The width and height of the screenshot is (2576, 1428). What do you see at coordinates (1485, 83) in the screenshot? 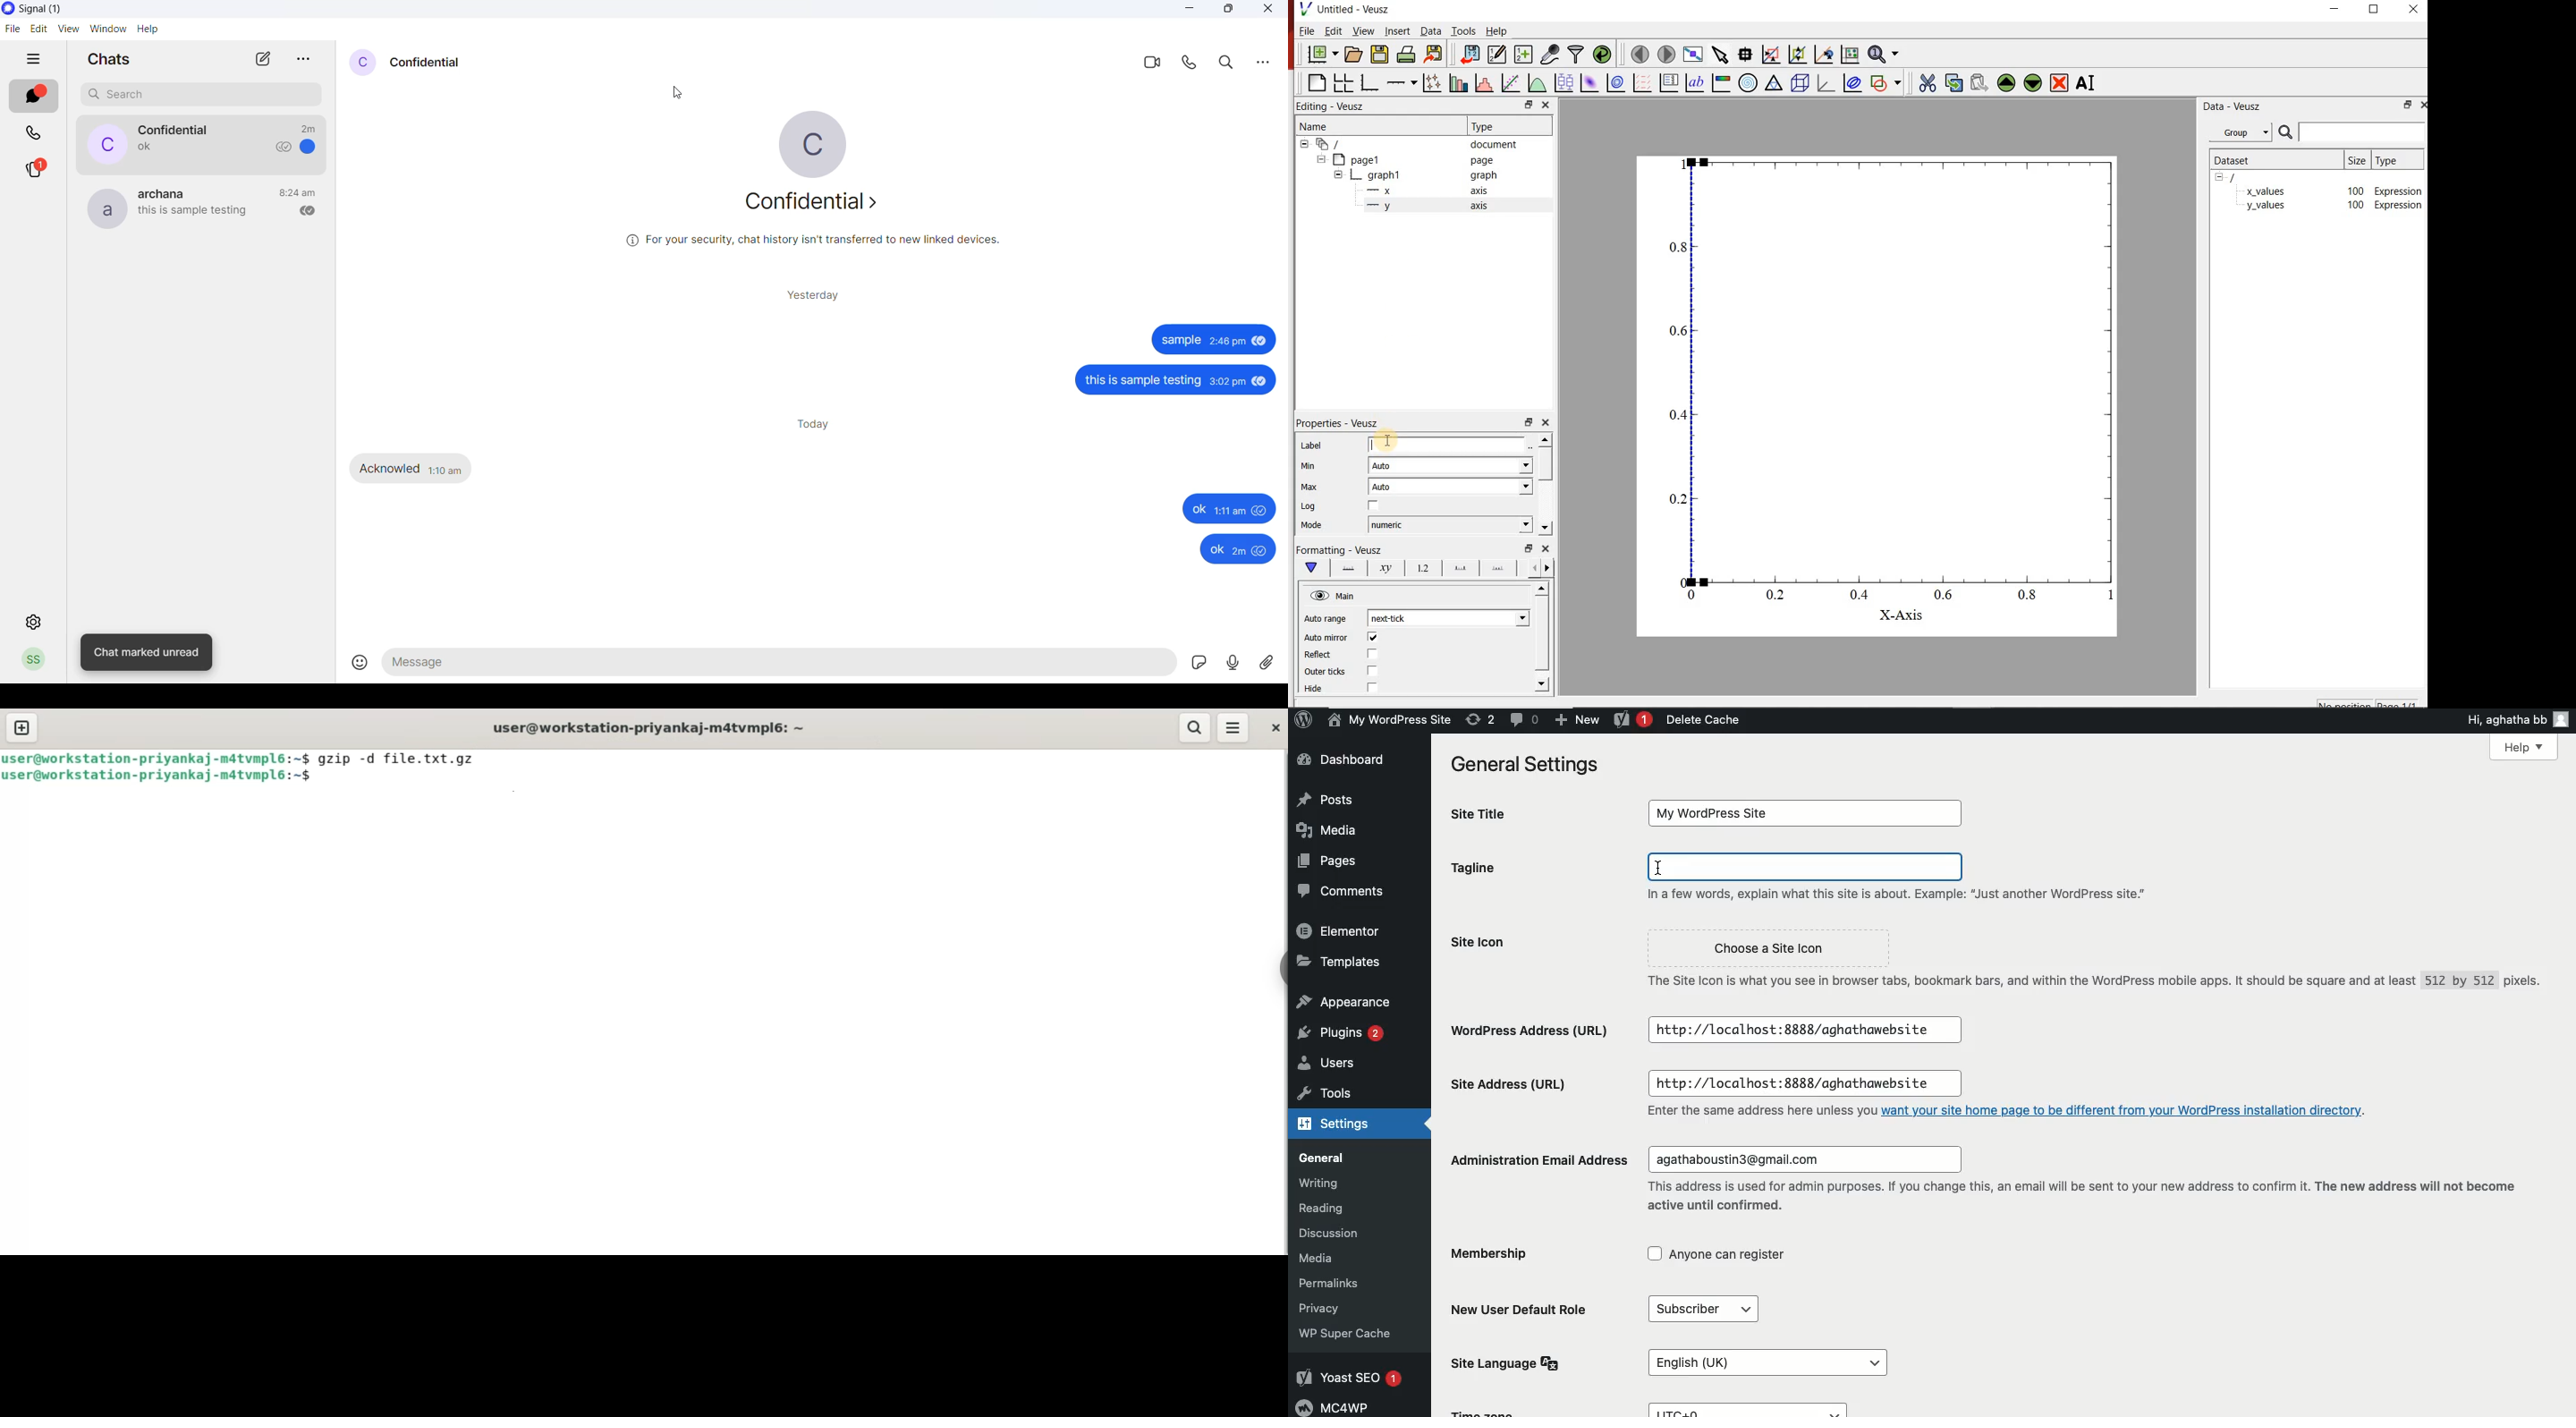
I see `histogram of a dataset` at bounding box center [1485, 83].